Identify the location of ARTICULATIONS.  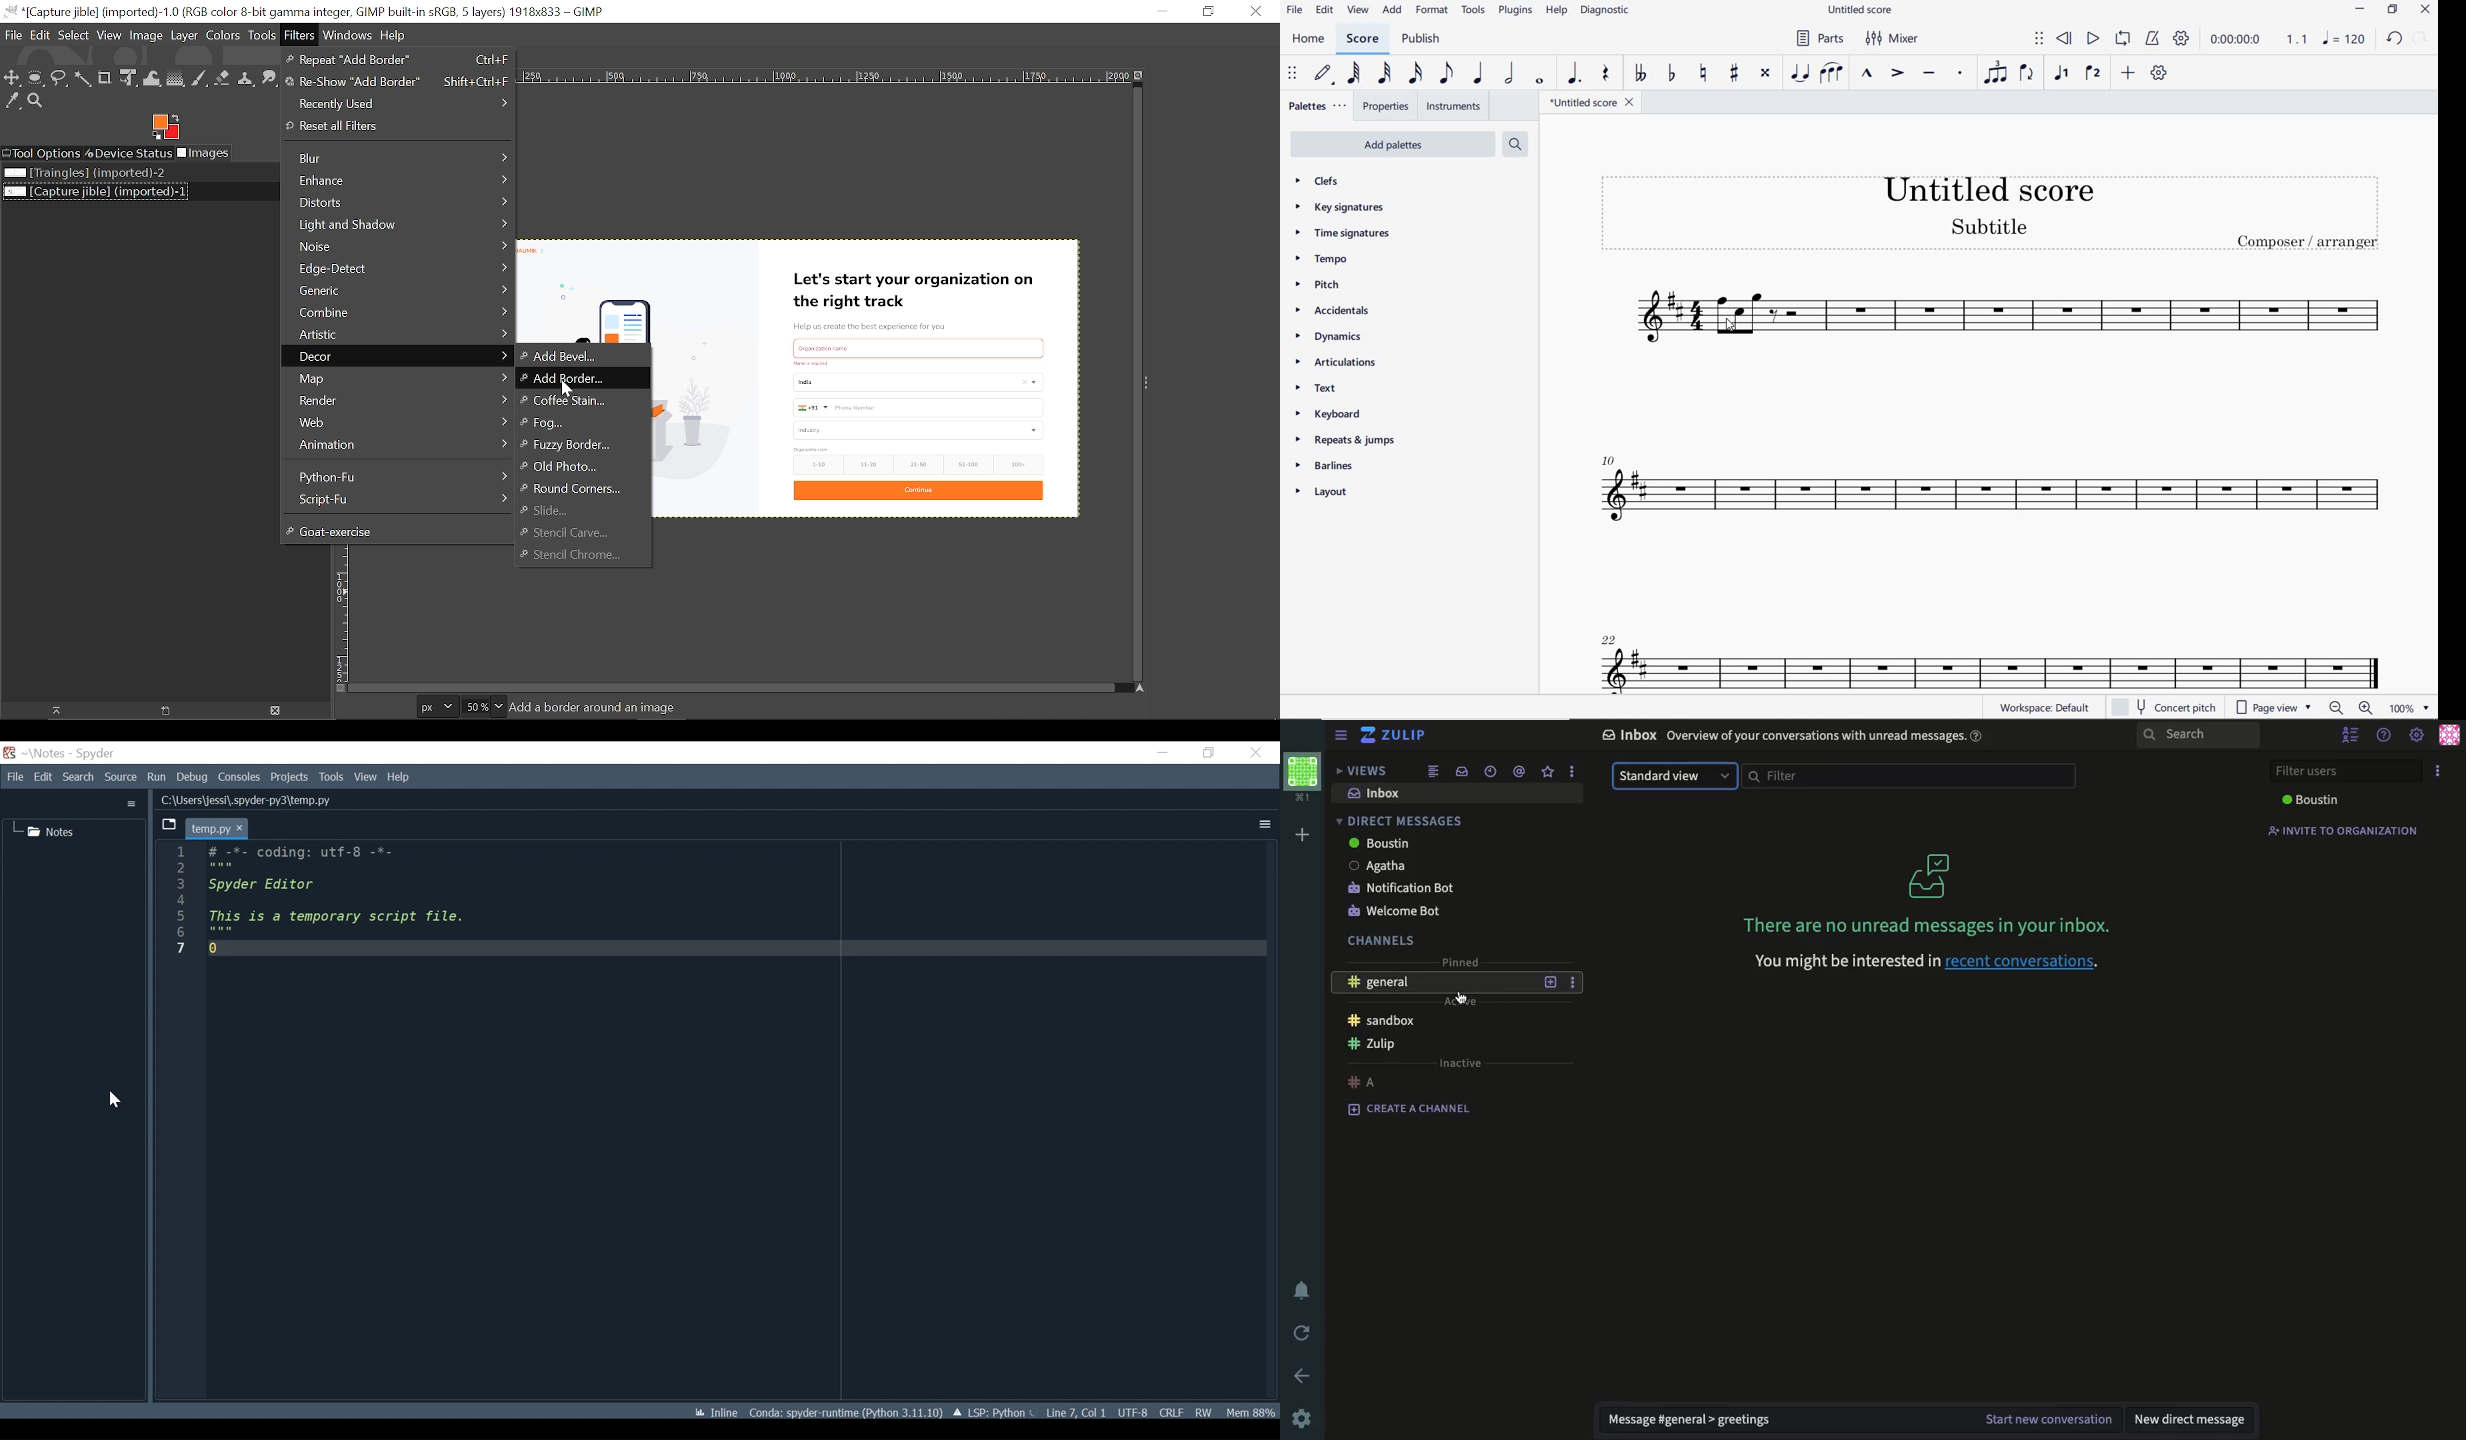
(1336, 364).